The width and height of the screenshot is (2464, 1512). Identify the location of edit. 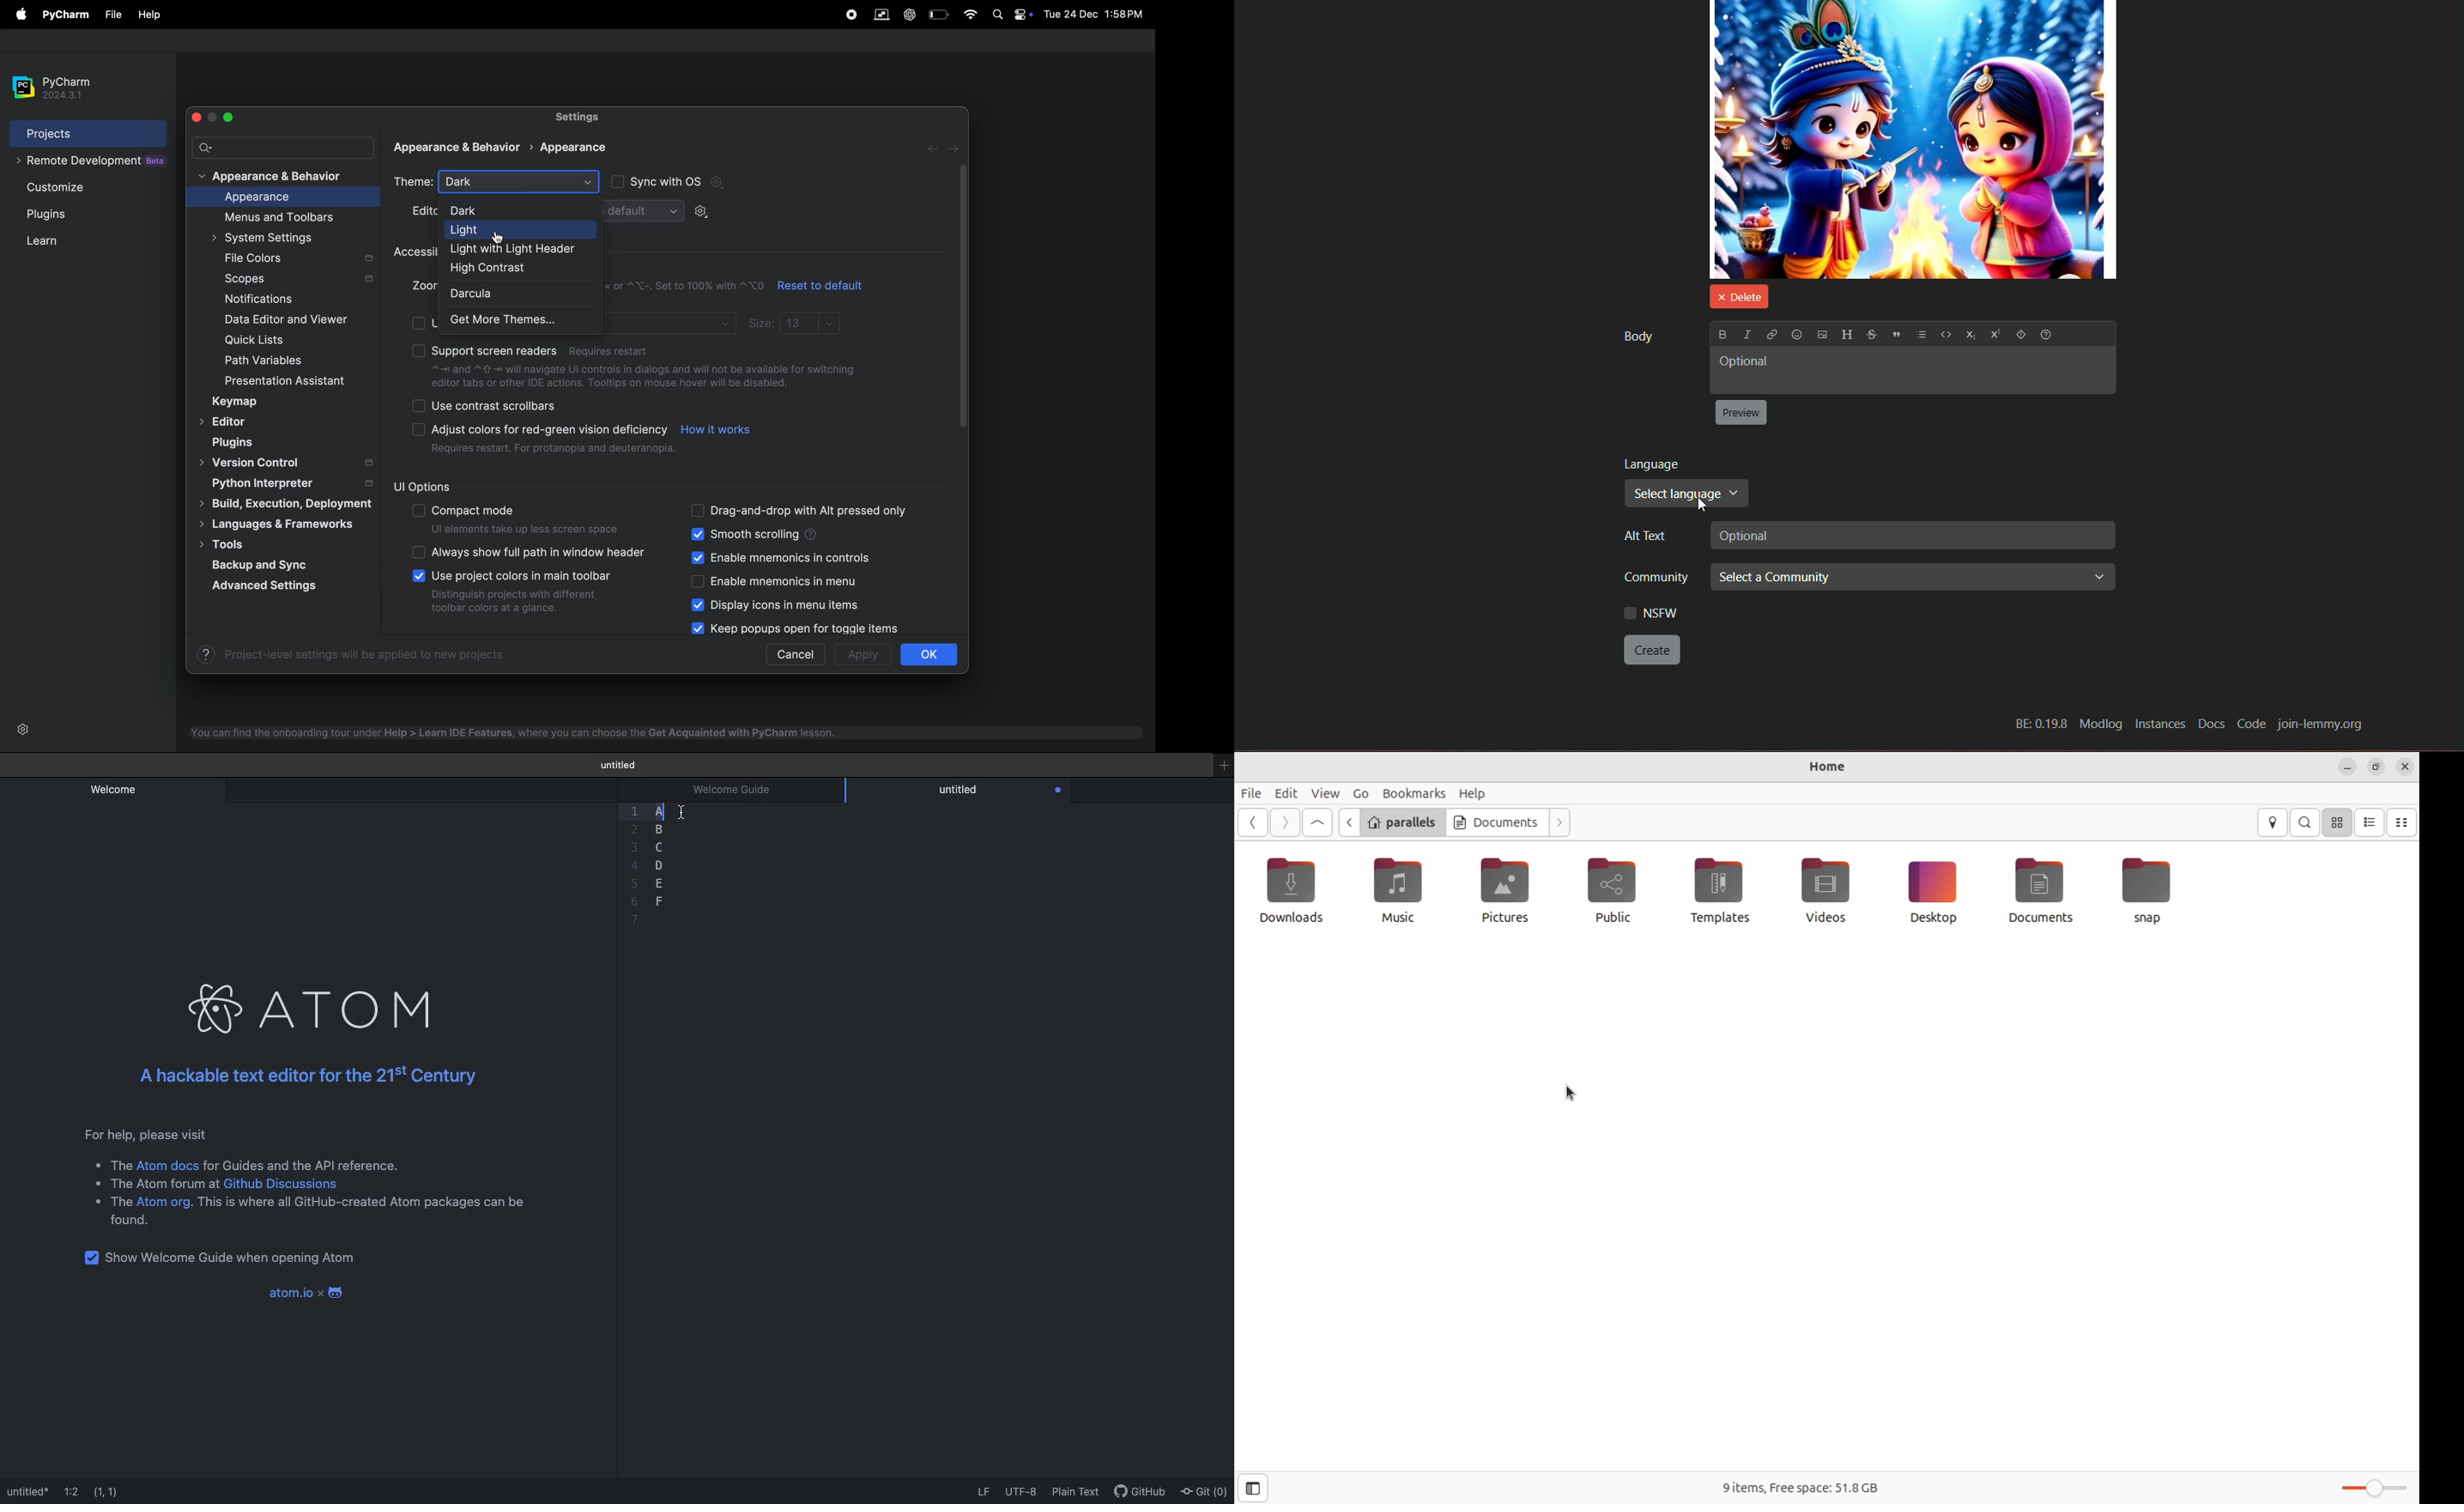
(1288, 793).